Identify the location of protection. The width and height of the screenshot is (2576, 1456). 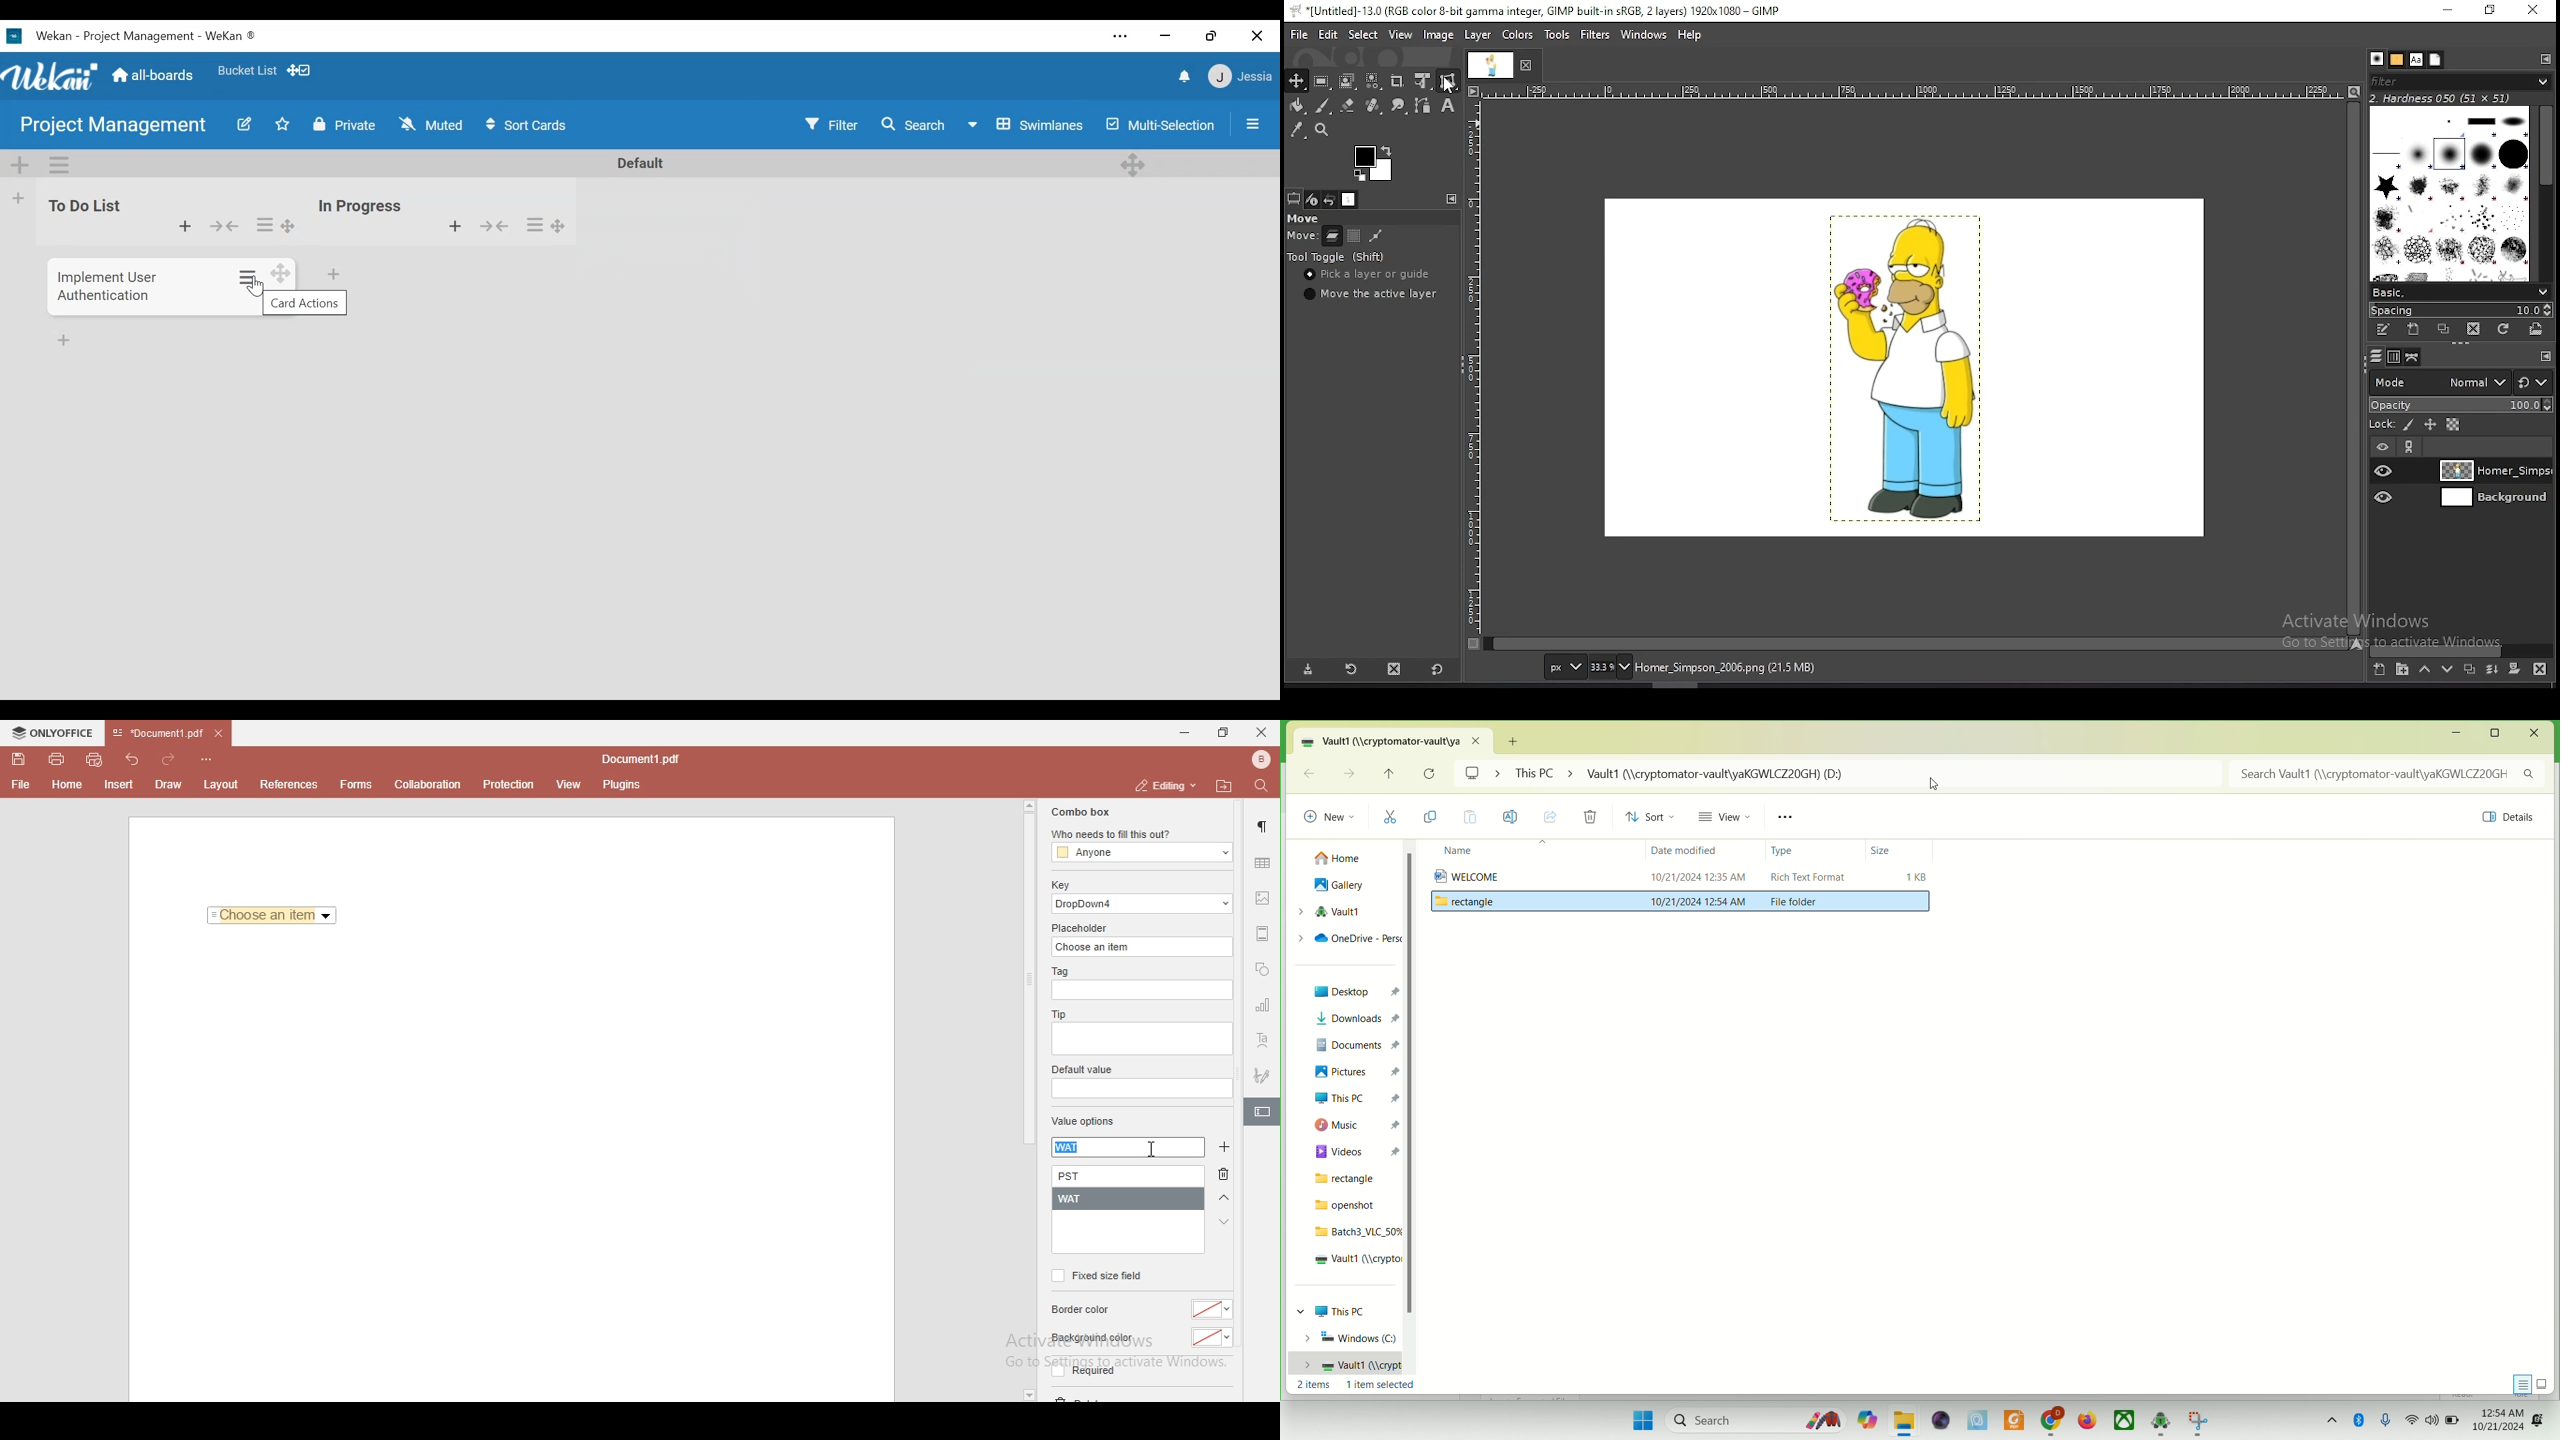
(509, 784).